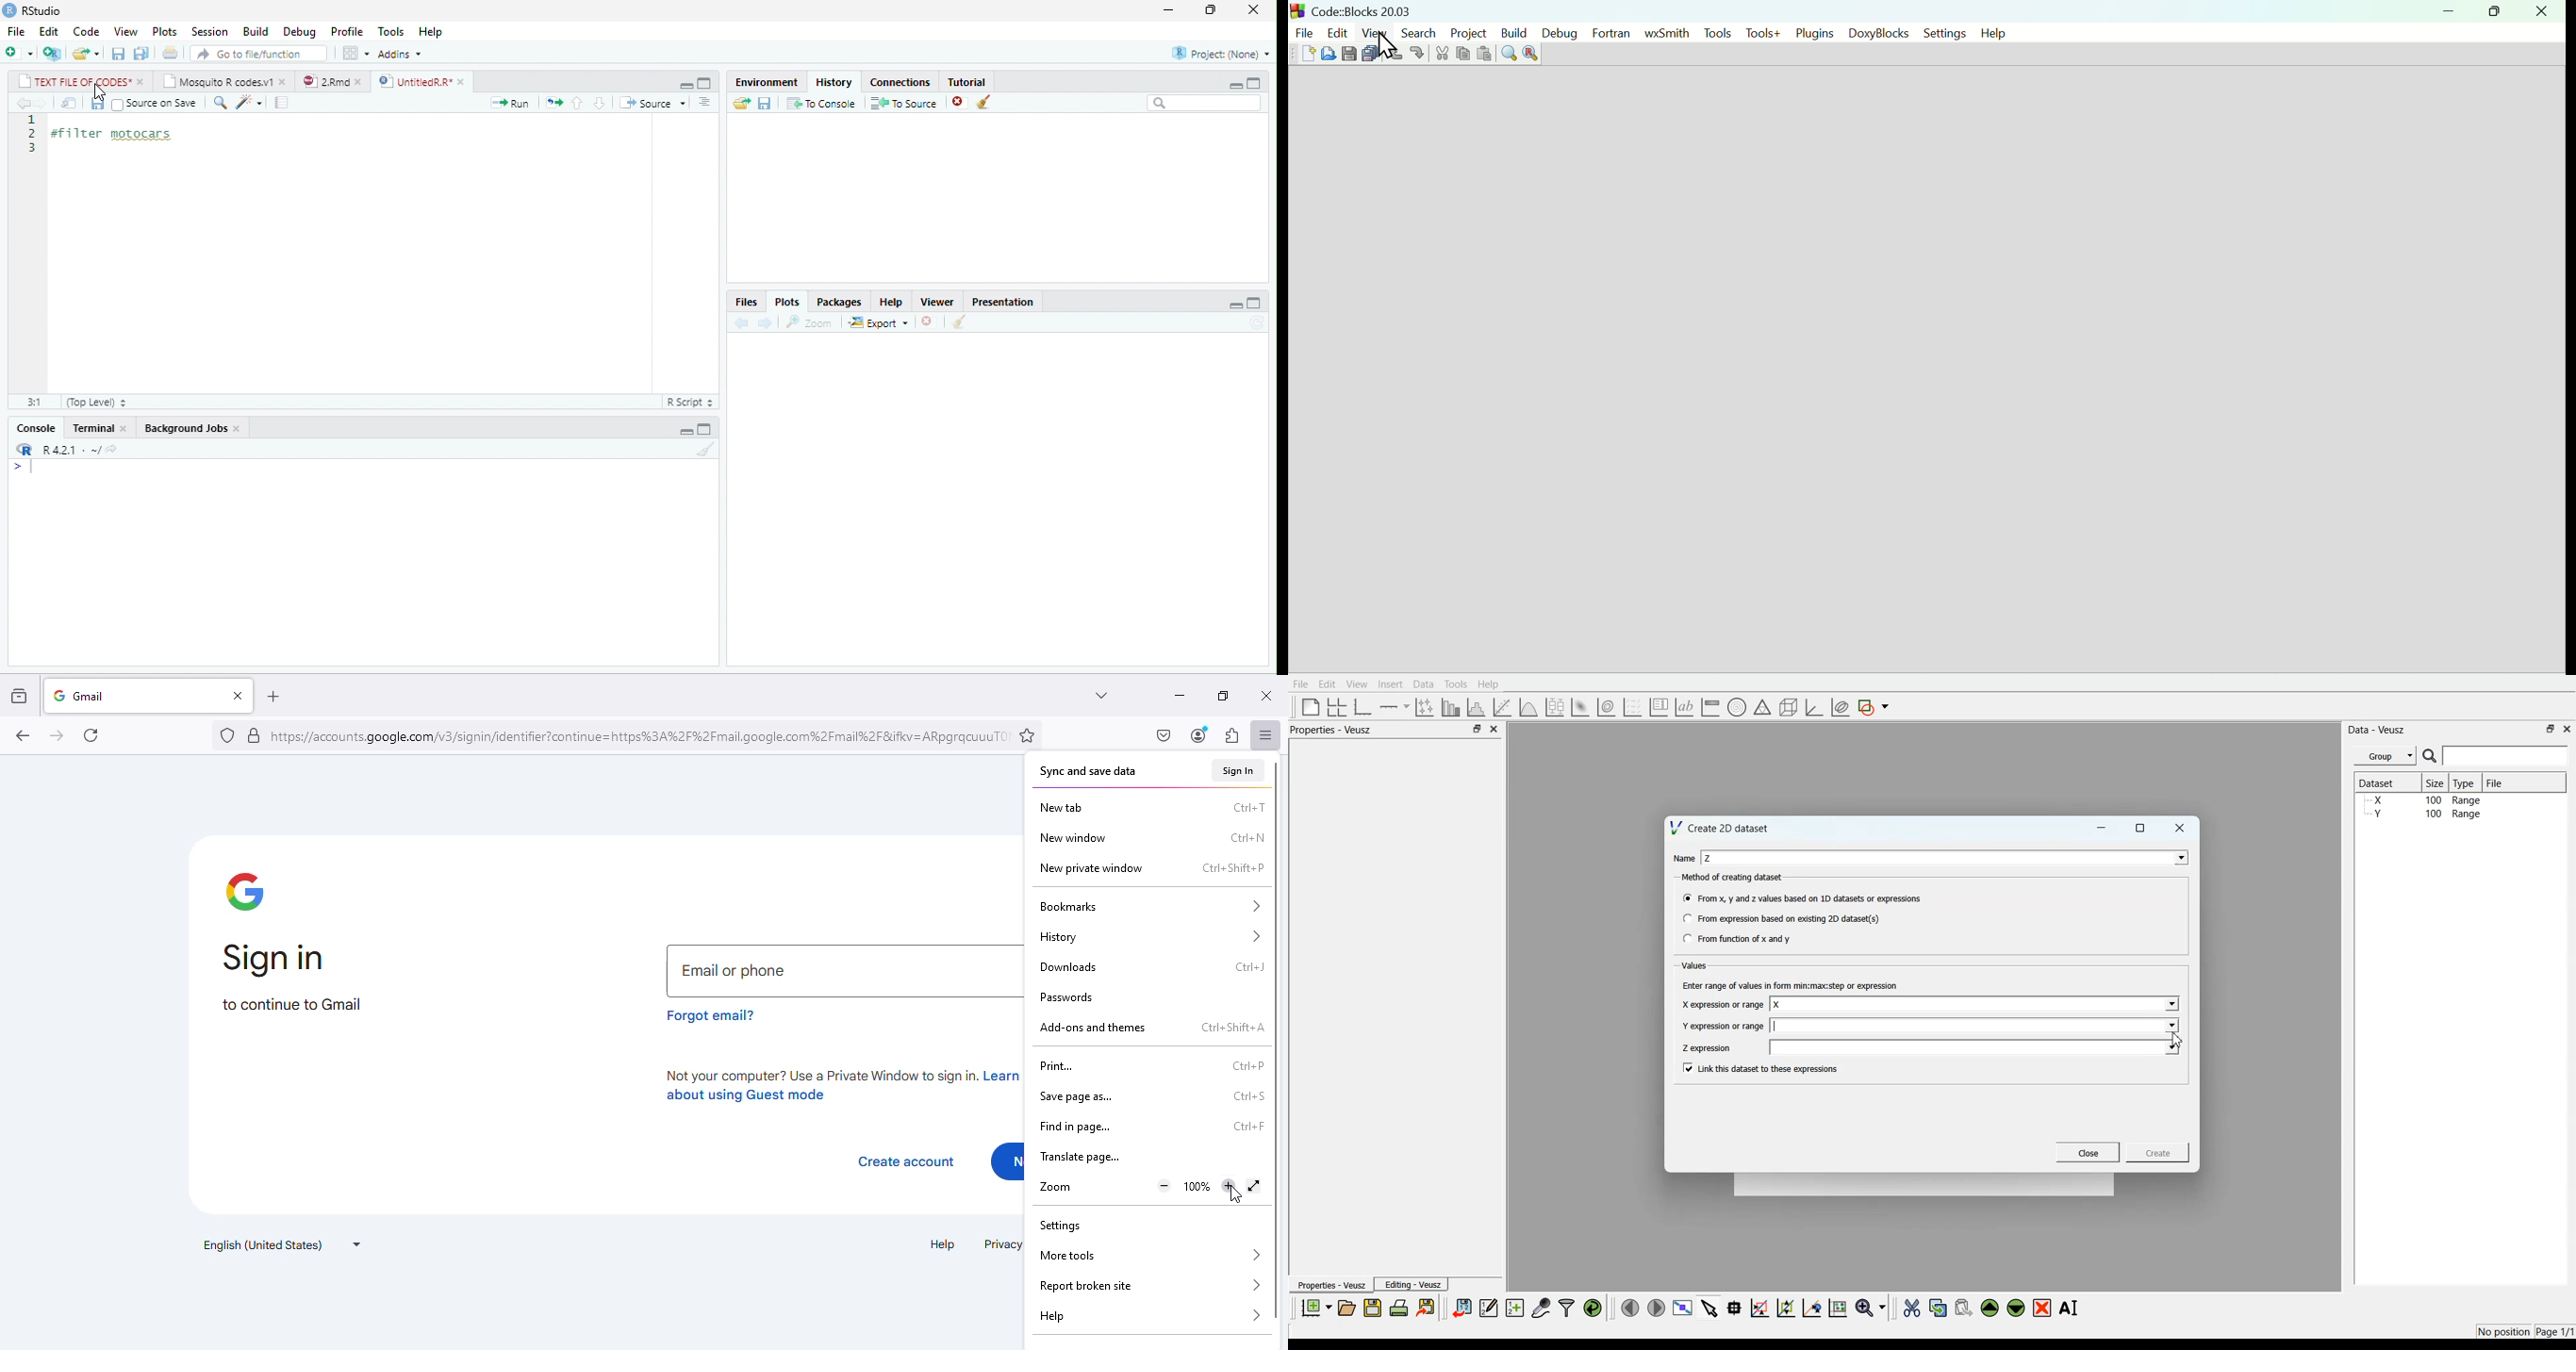 This screenshot has height=1372, width=2576. I want to click on Enter name, so click(1977, 1047).